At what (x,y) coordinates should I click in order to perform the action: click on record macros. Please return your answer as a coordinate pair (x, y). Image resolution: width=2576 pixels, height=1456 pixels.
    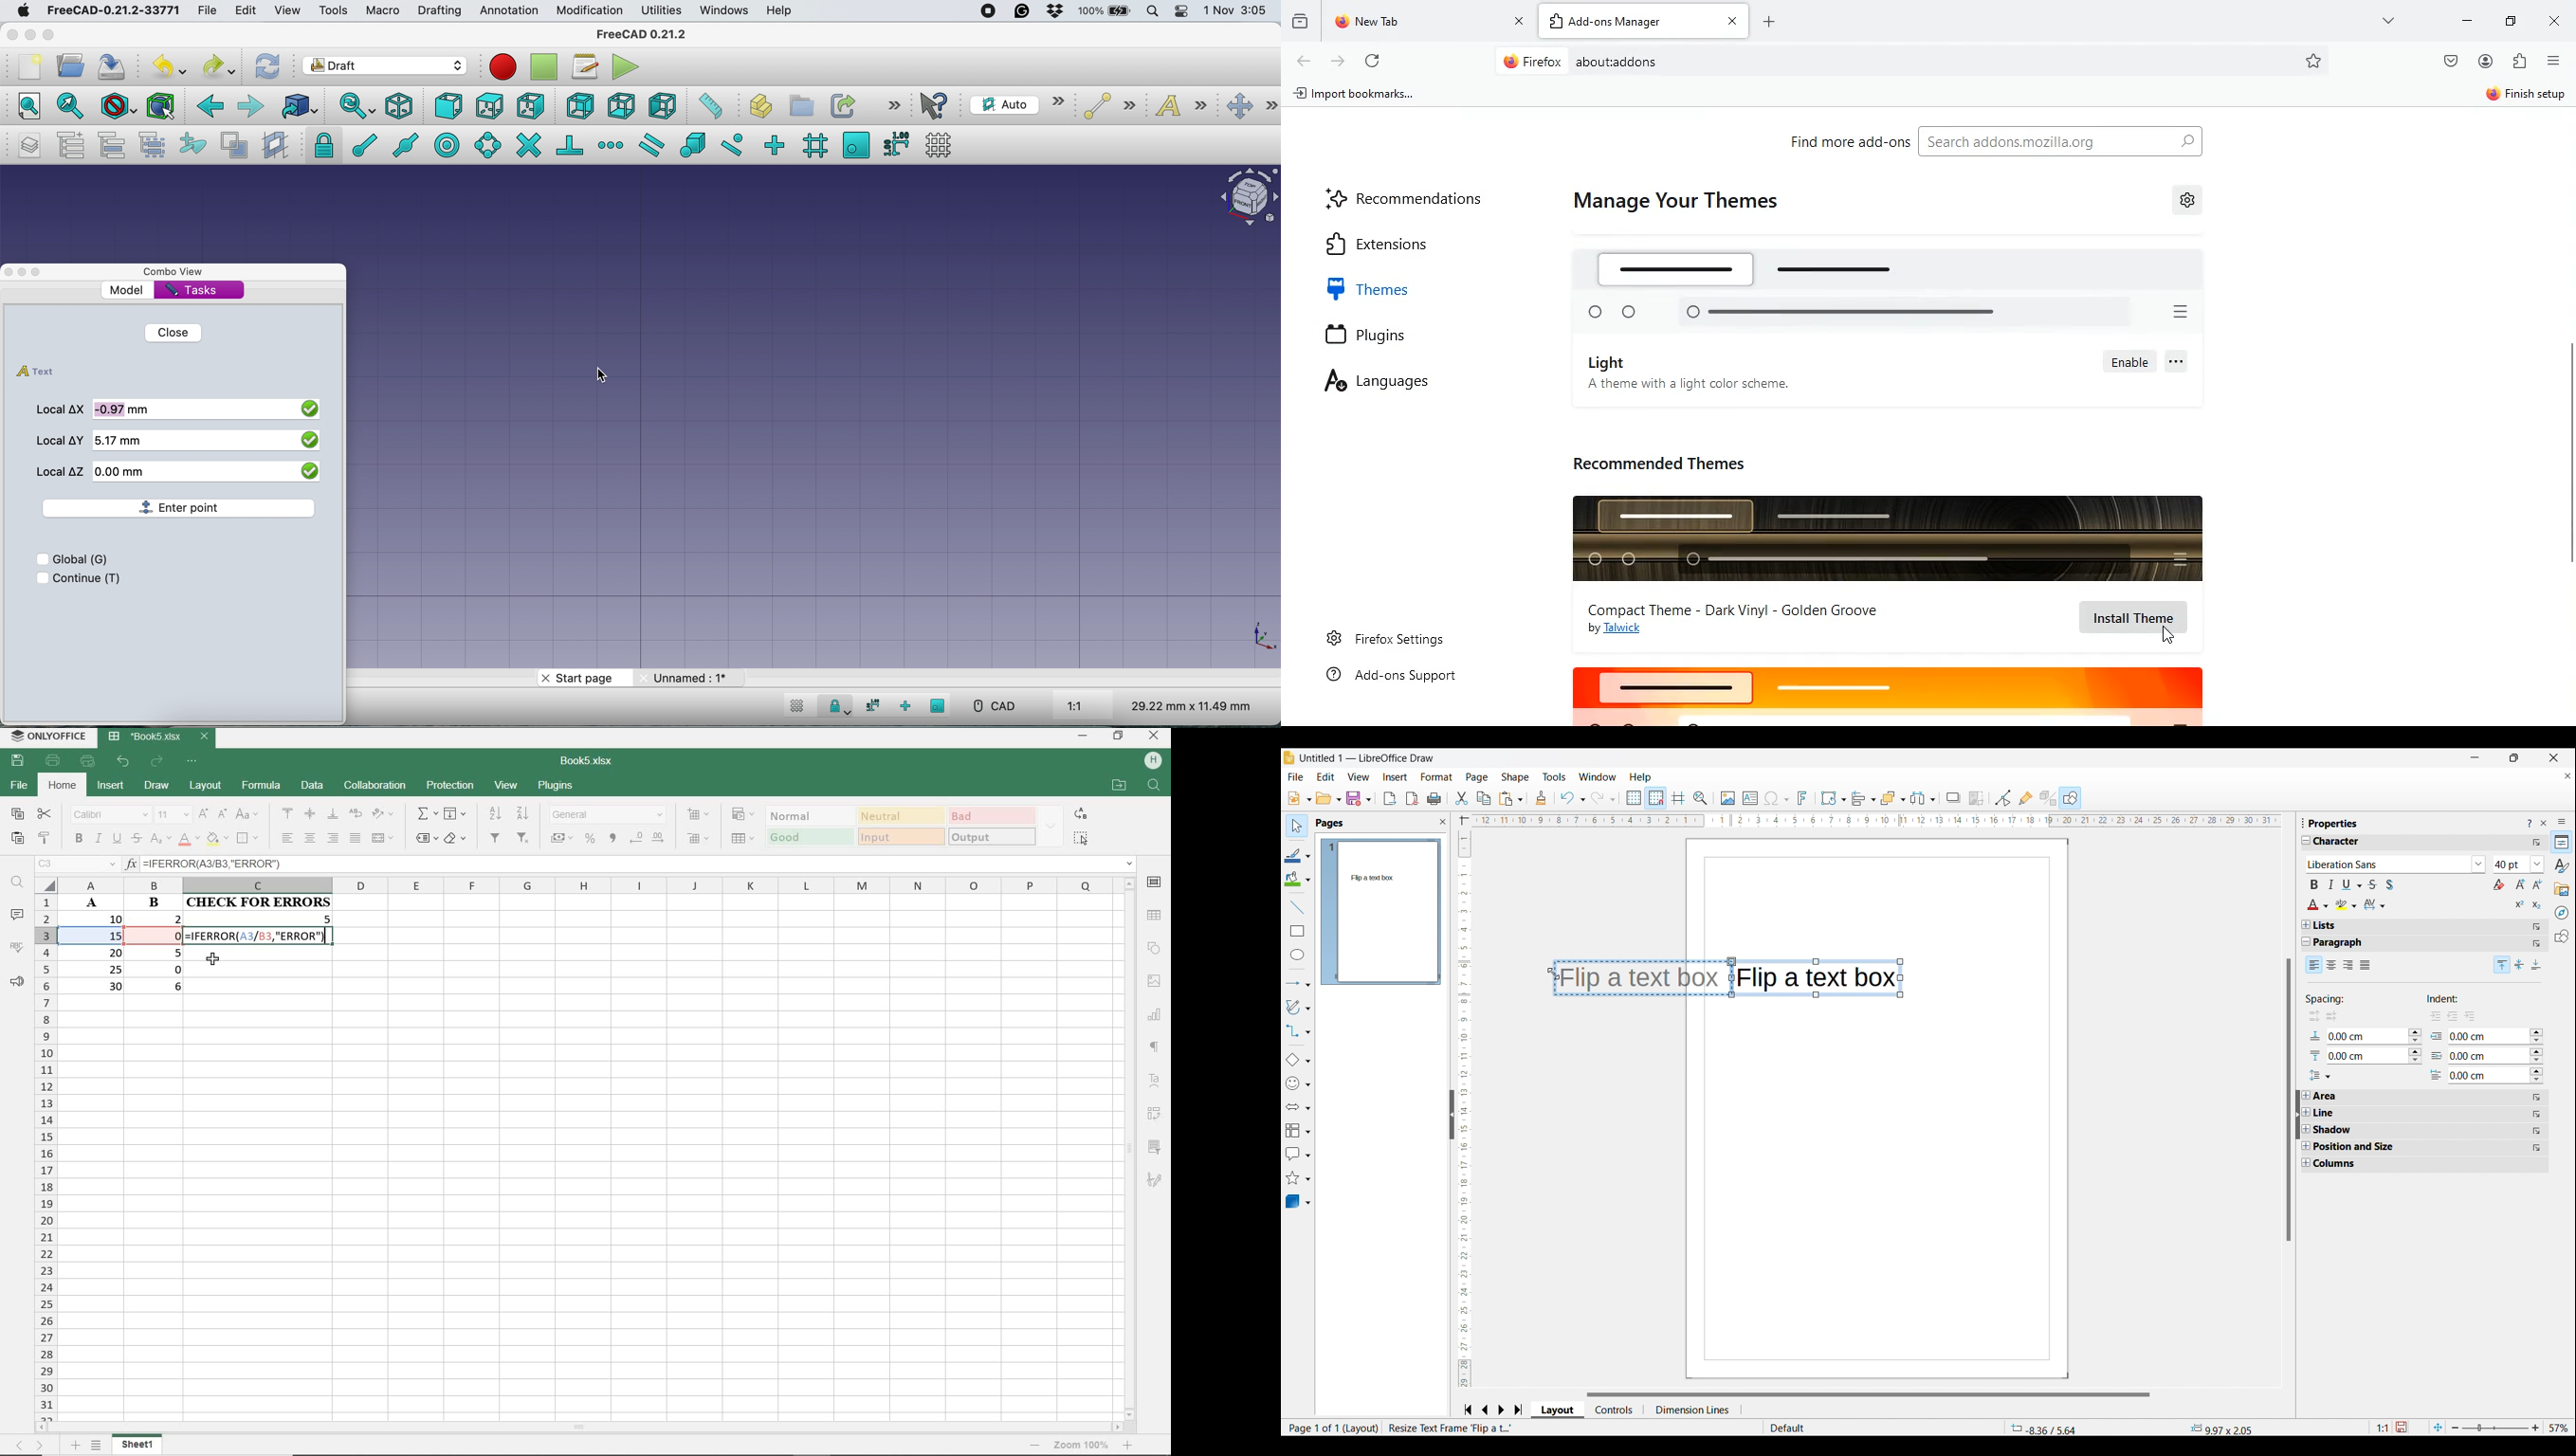
    Looking at the image, I should click on (500, 67).